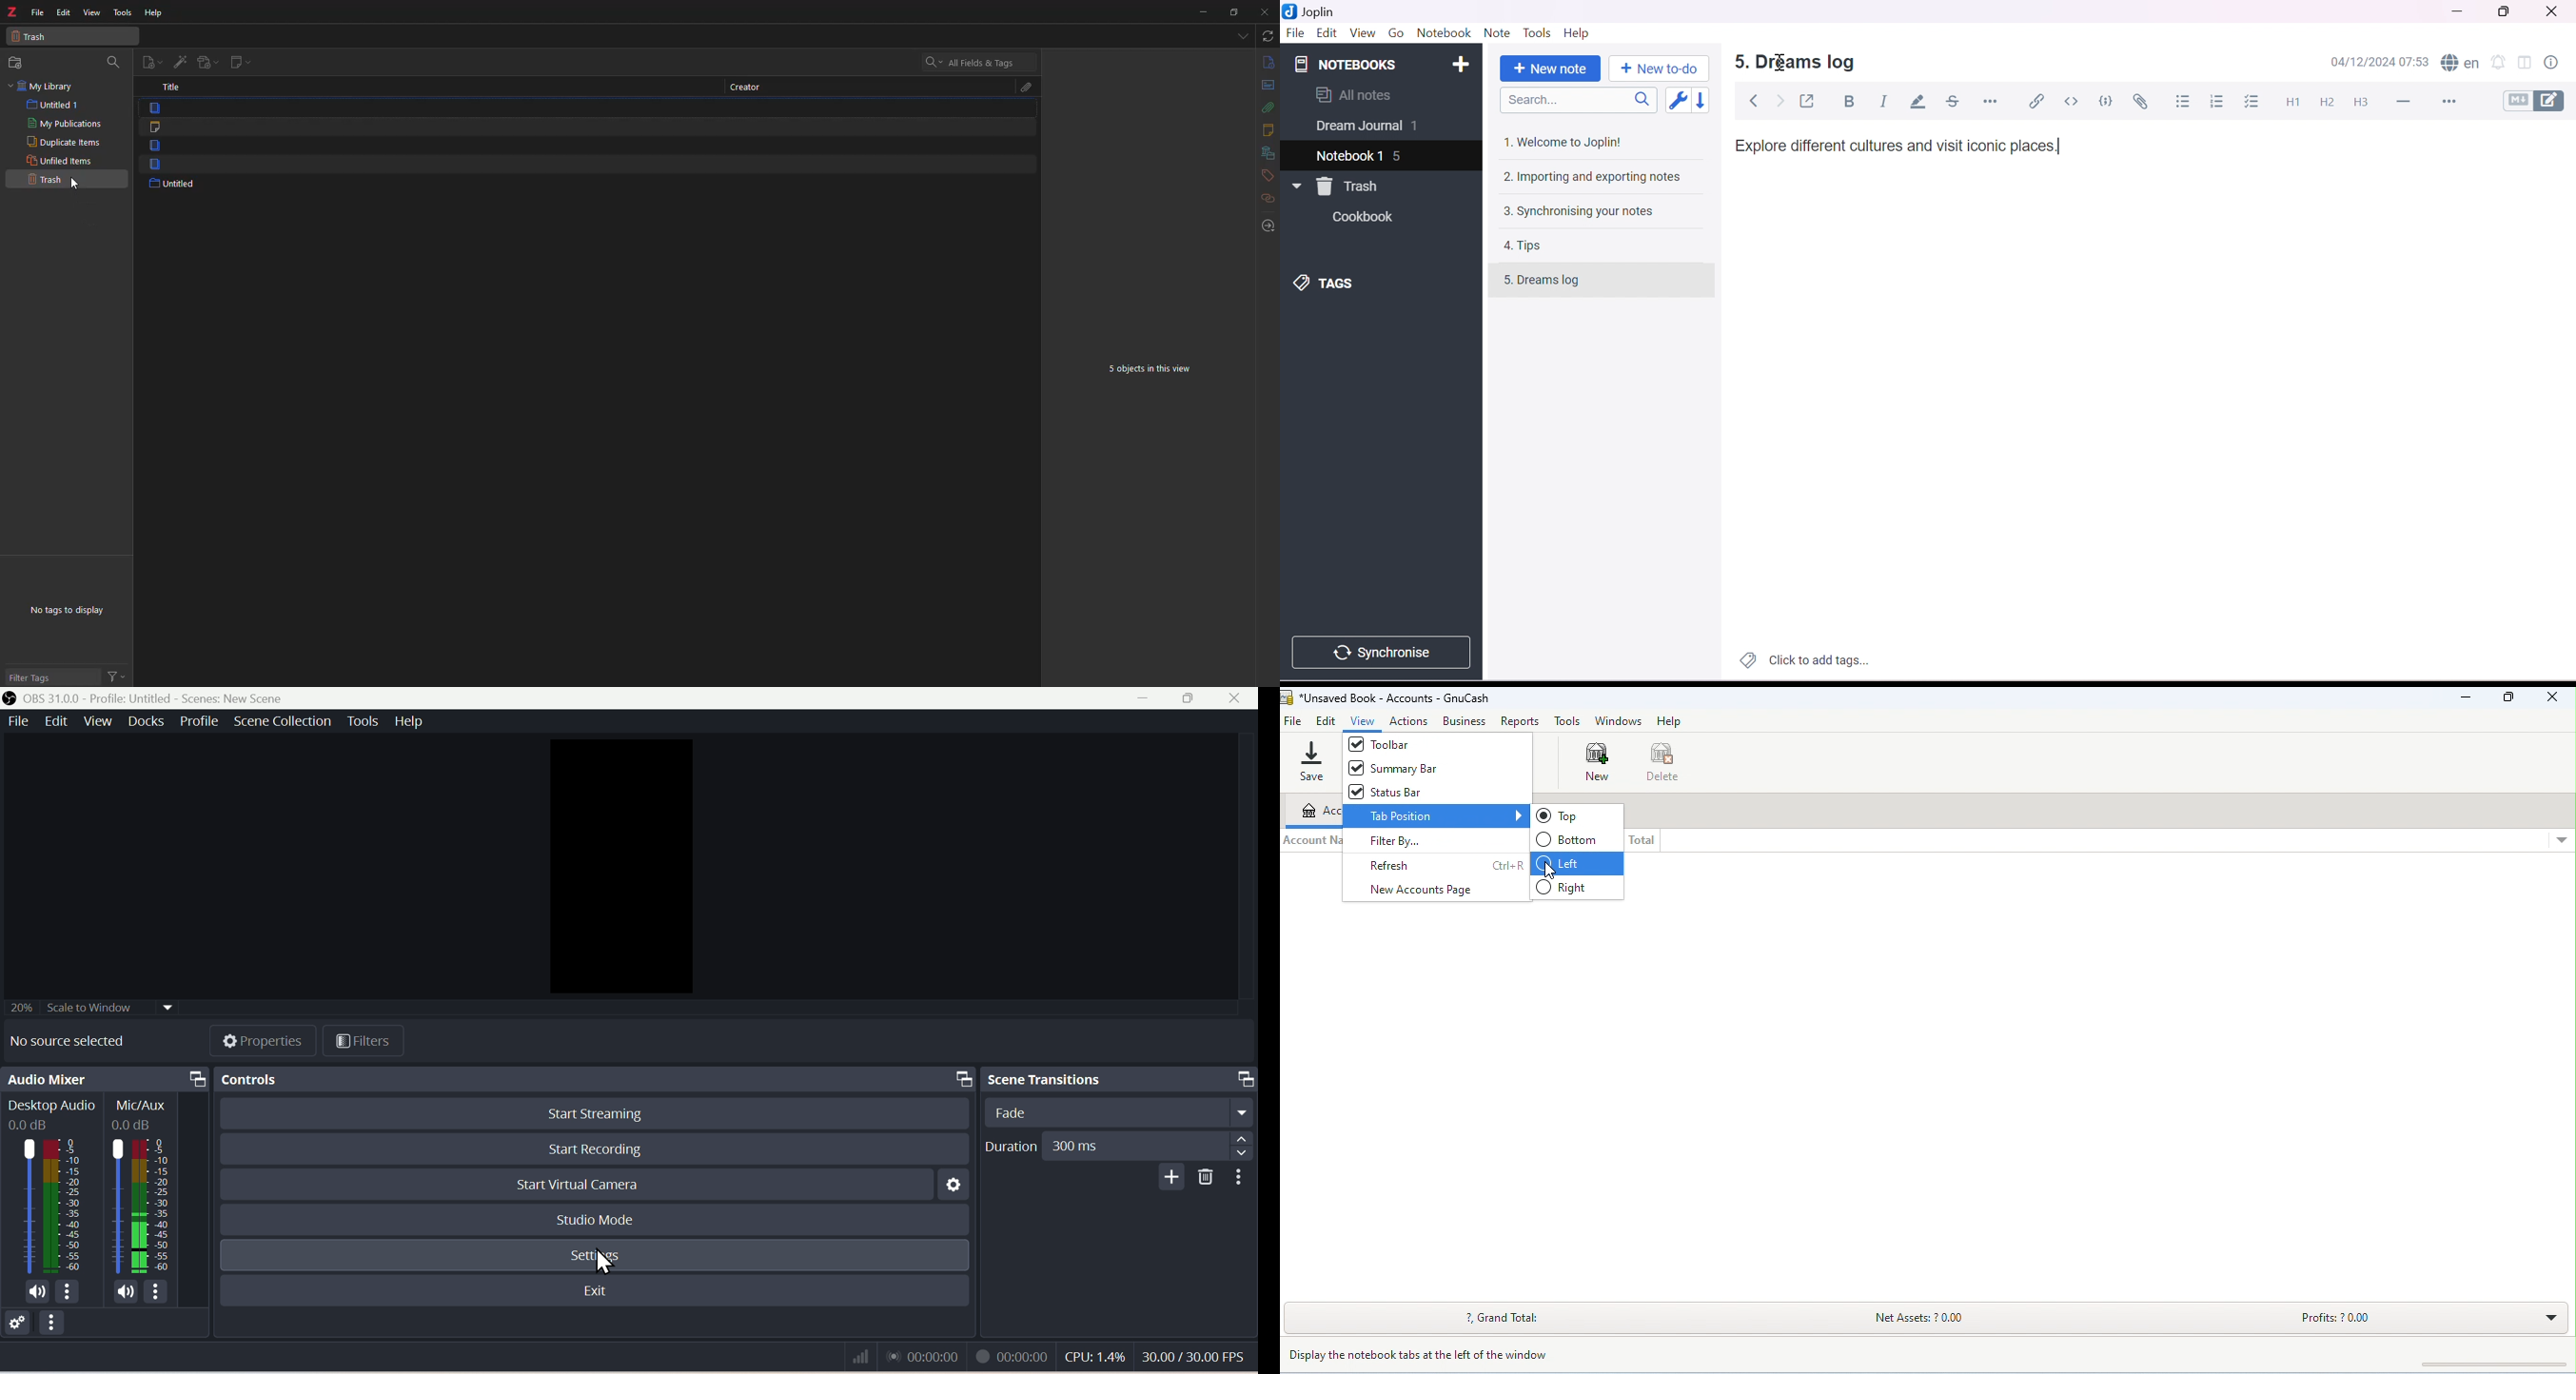  What do you see at coordinates (56, 721) in the screenshot?
I see `Edit` at bounding box center [56, 721].